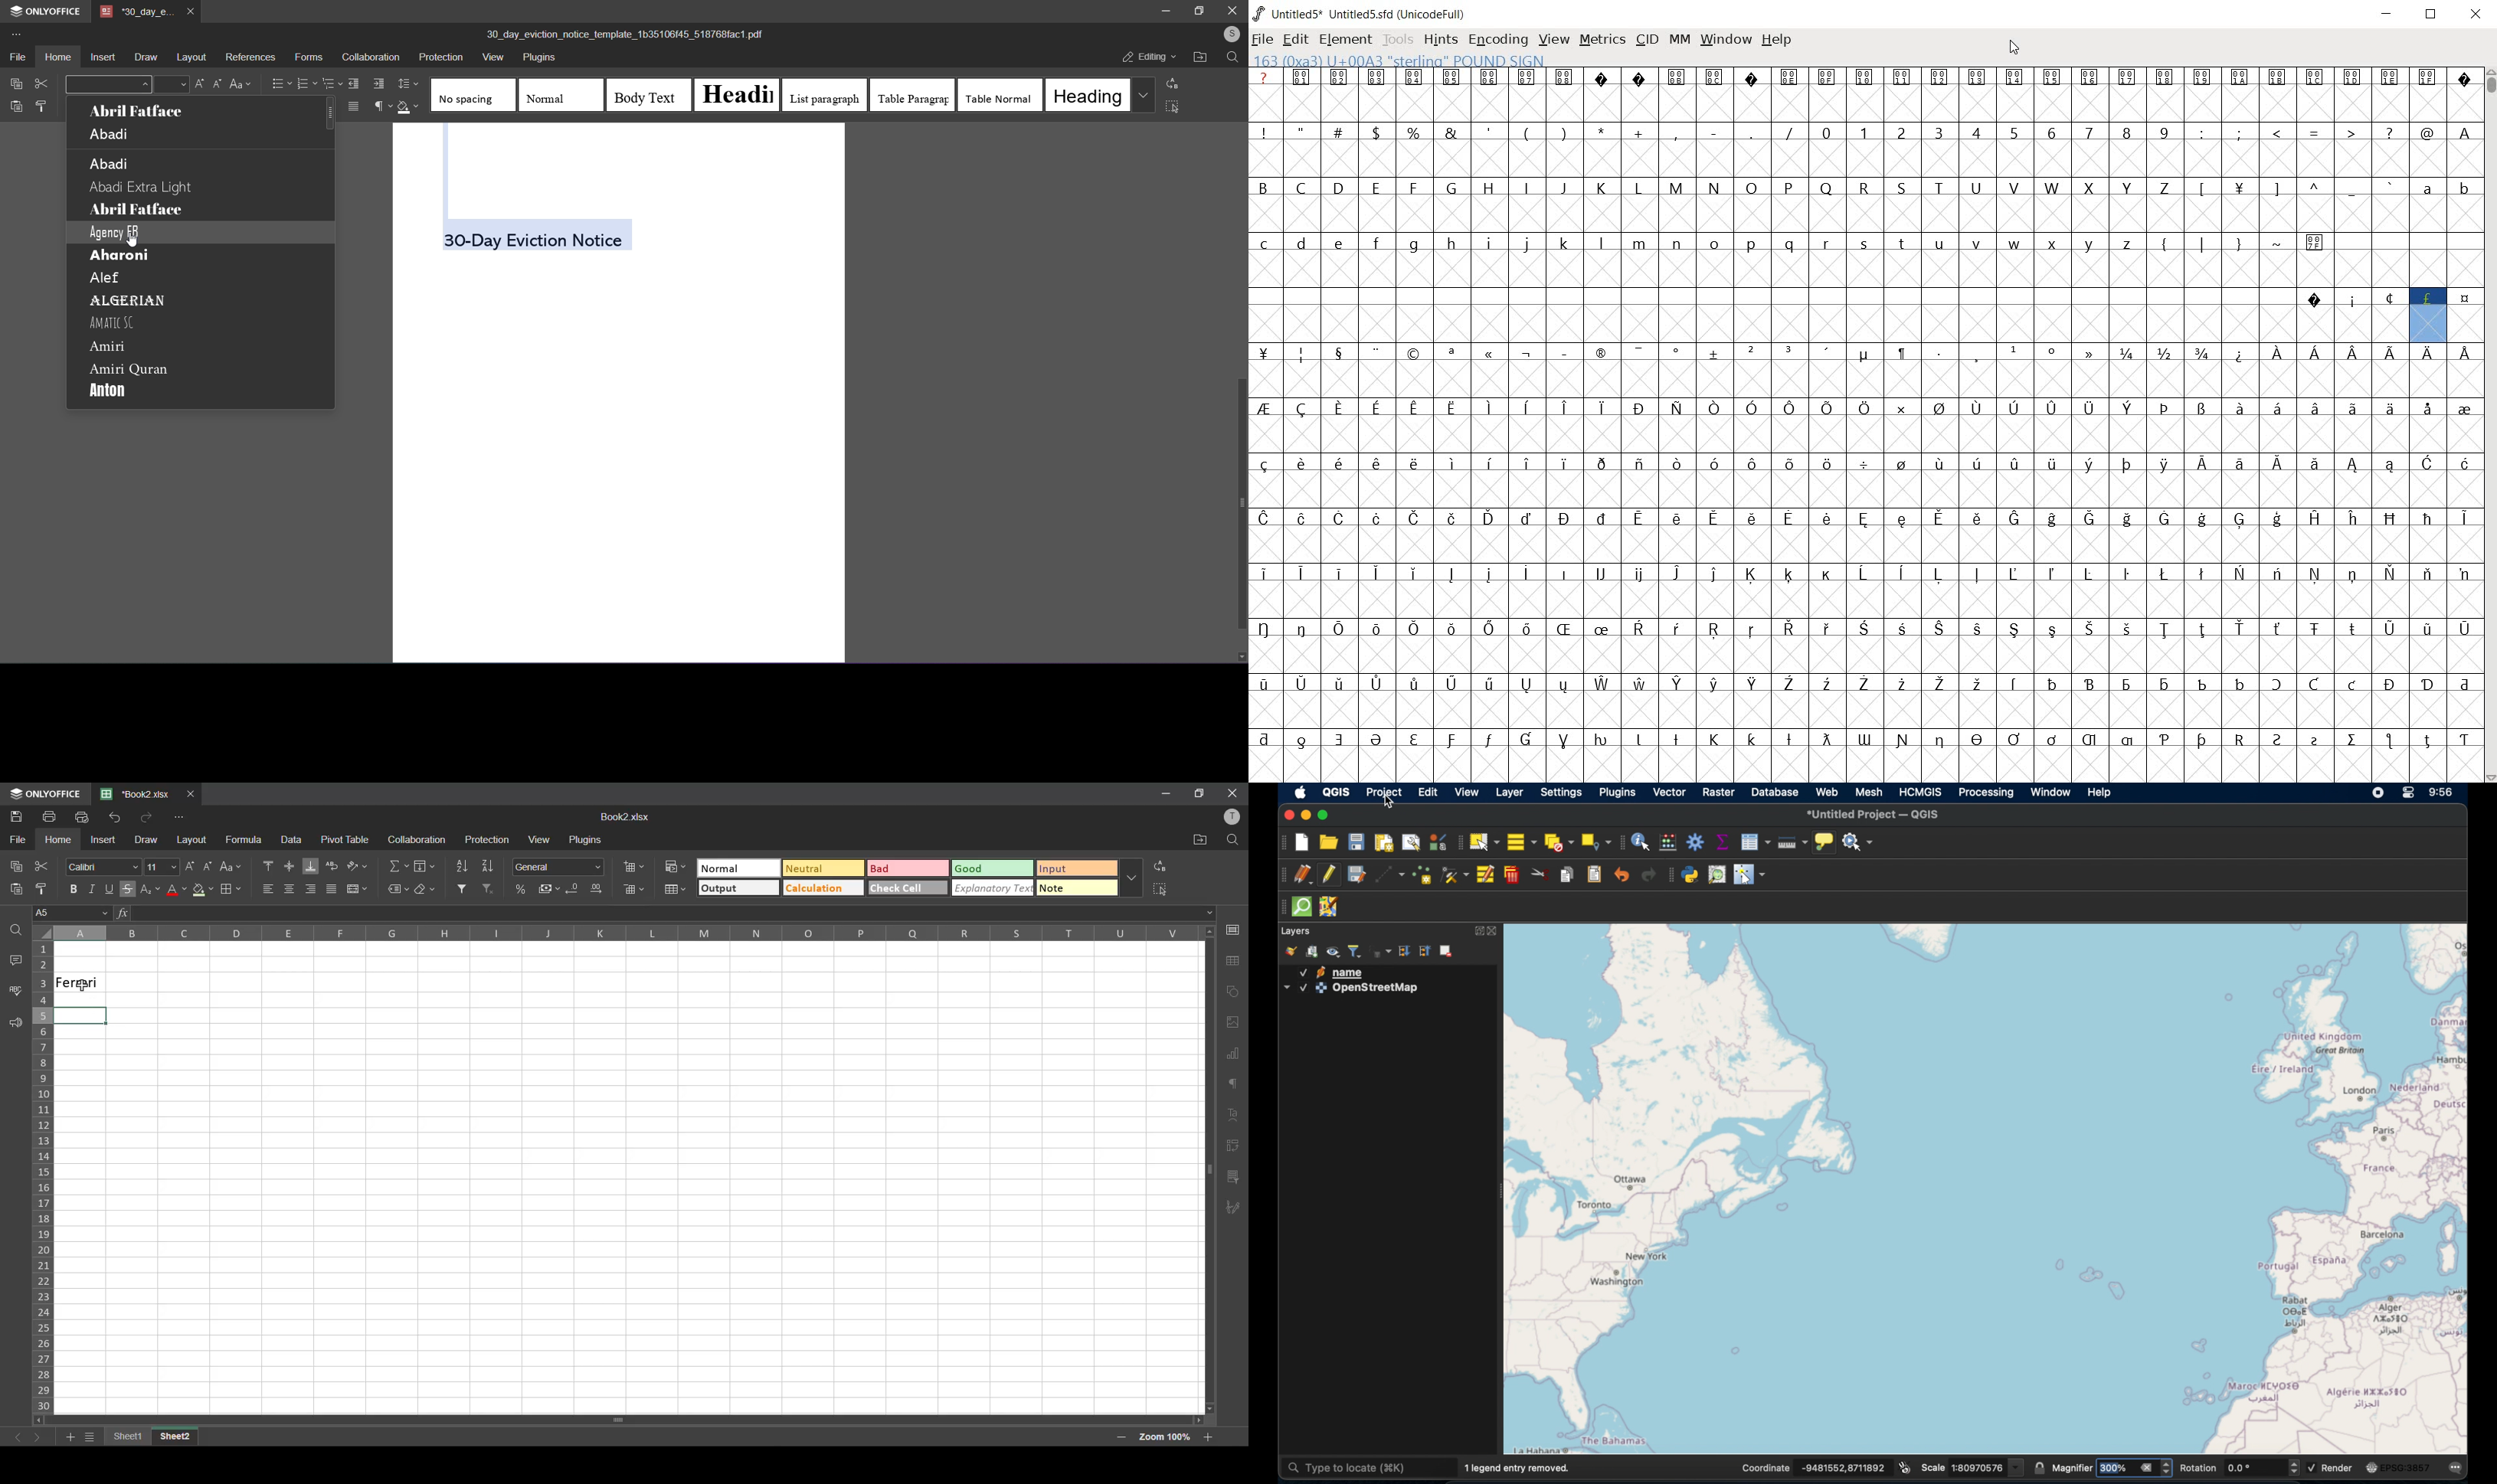 Image resolution: width=2520 pixels, height=1484 pixels. Describe the element at coordinates (905, 866) in the screenshot. I see `bad` at that location.